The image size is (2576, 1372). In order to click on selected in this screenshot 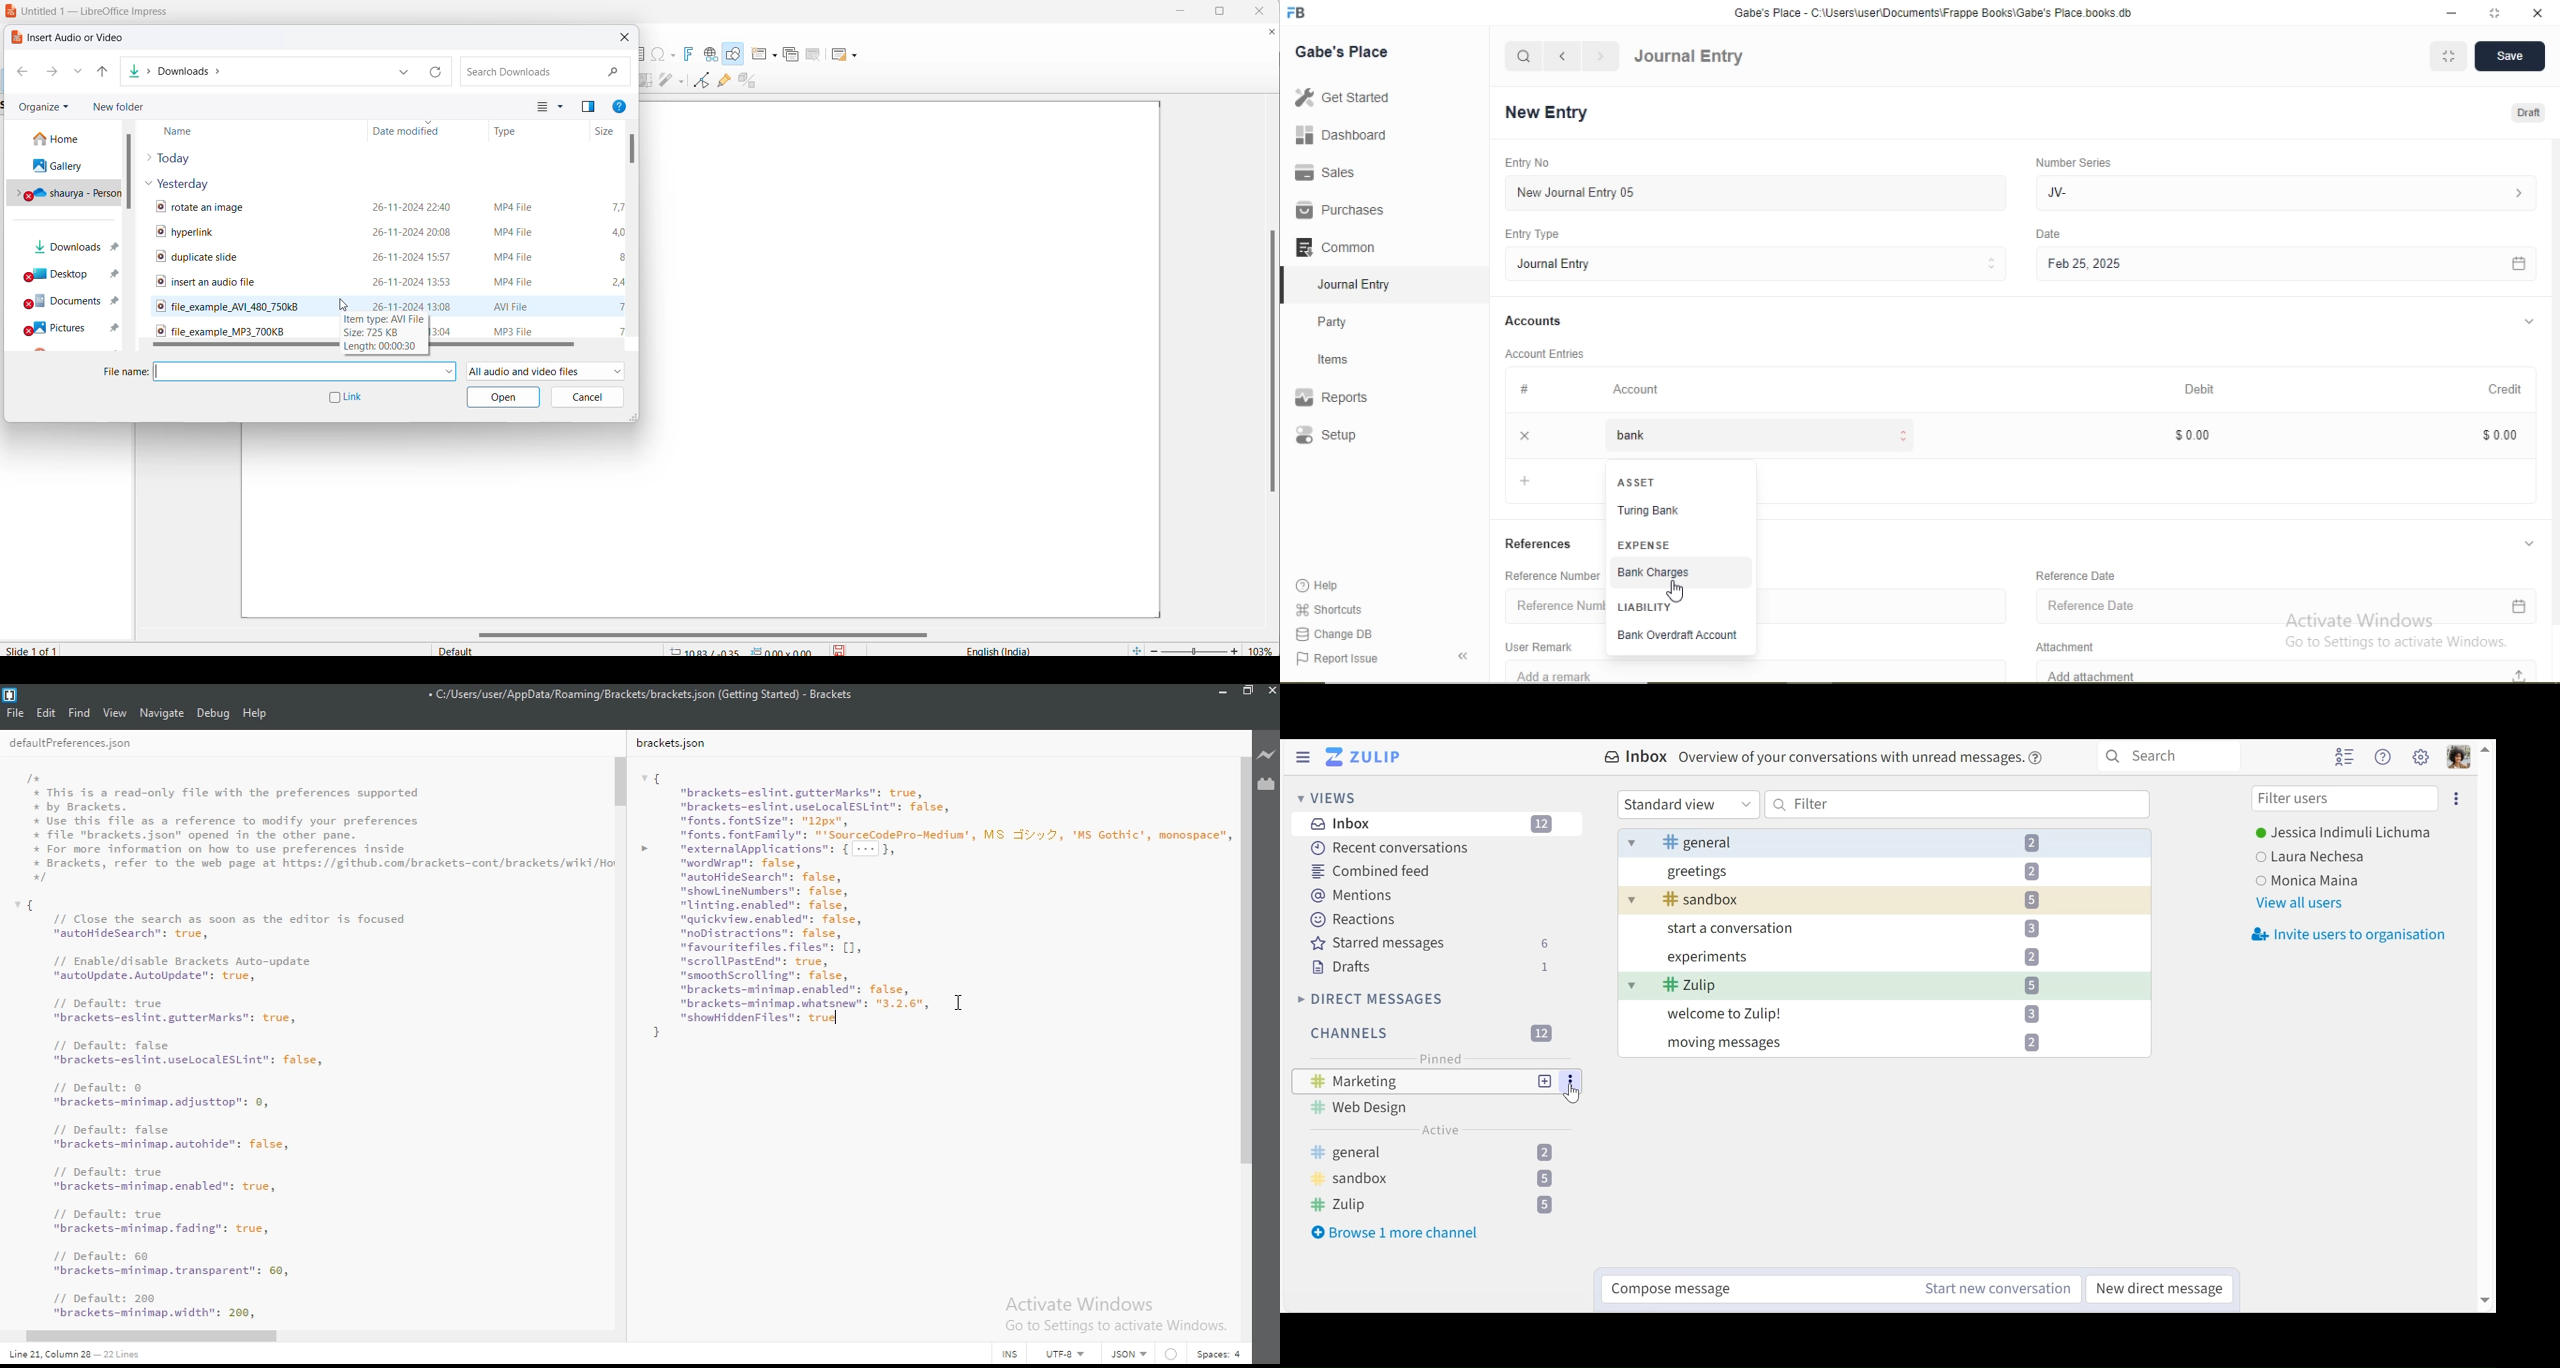, I will do `click(1288, 284)`.